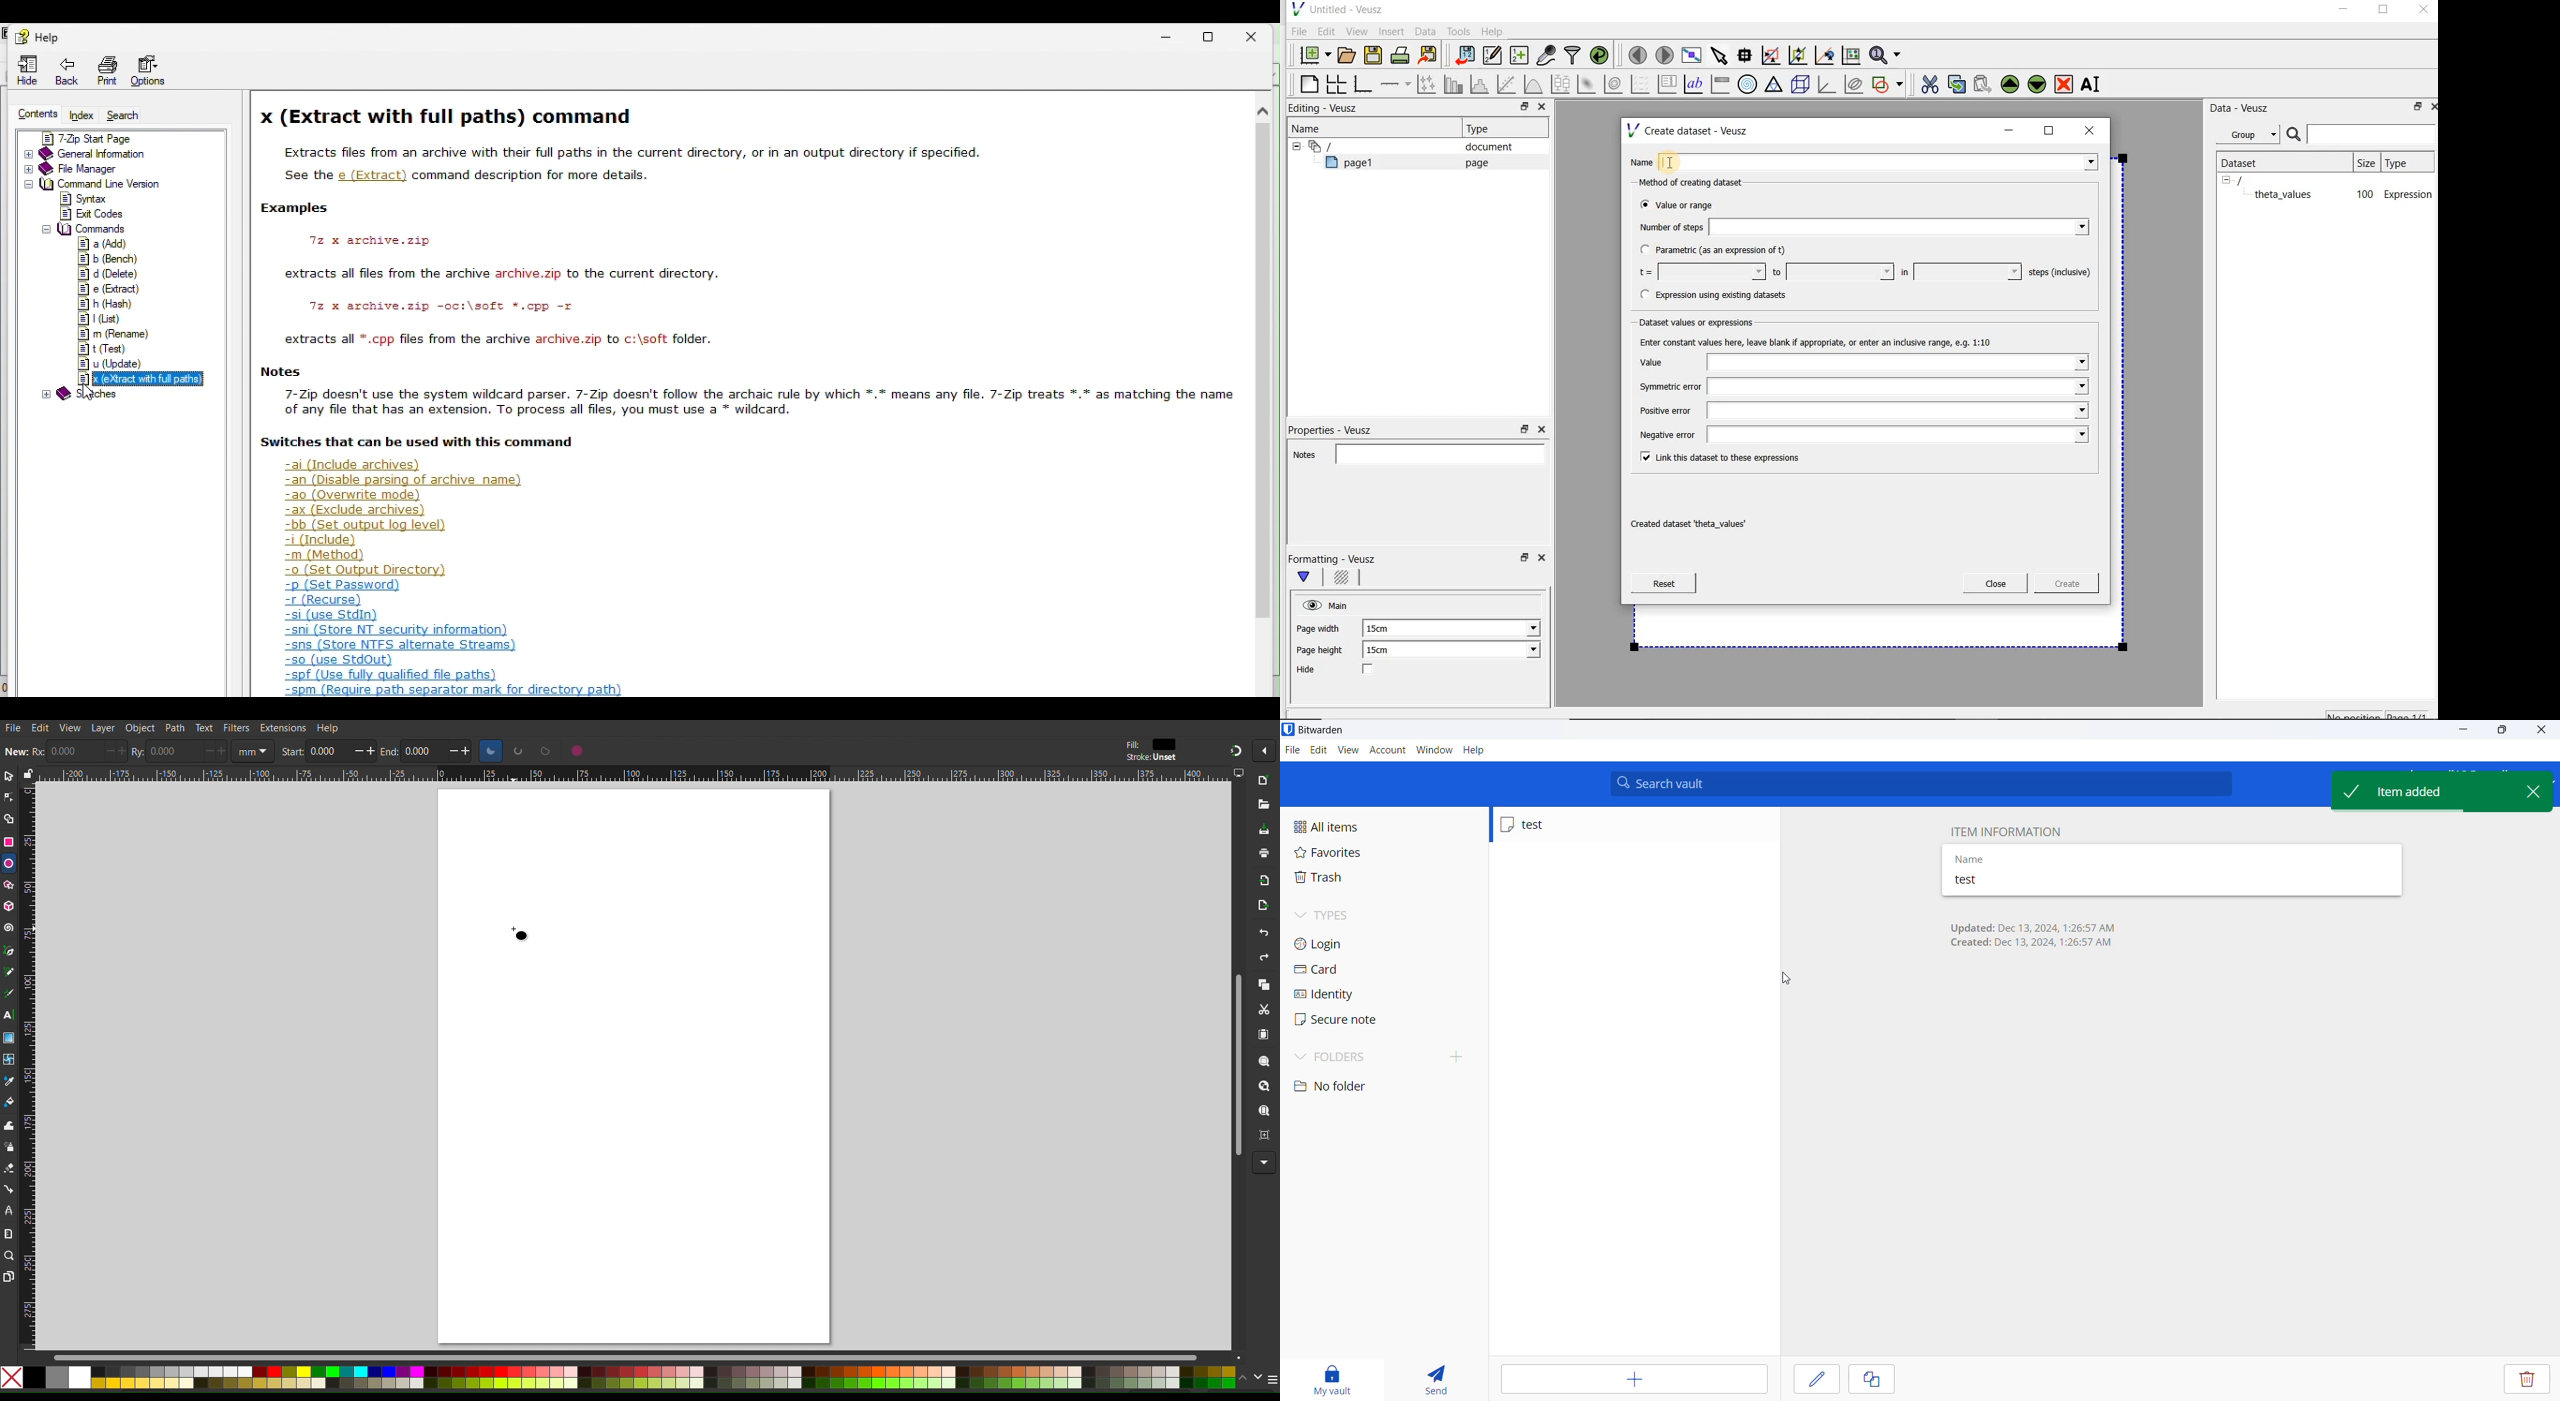 The height and width of the screenshot is (1428, 2576). I want to click on circle options, so click(544, 751).